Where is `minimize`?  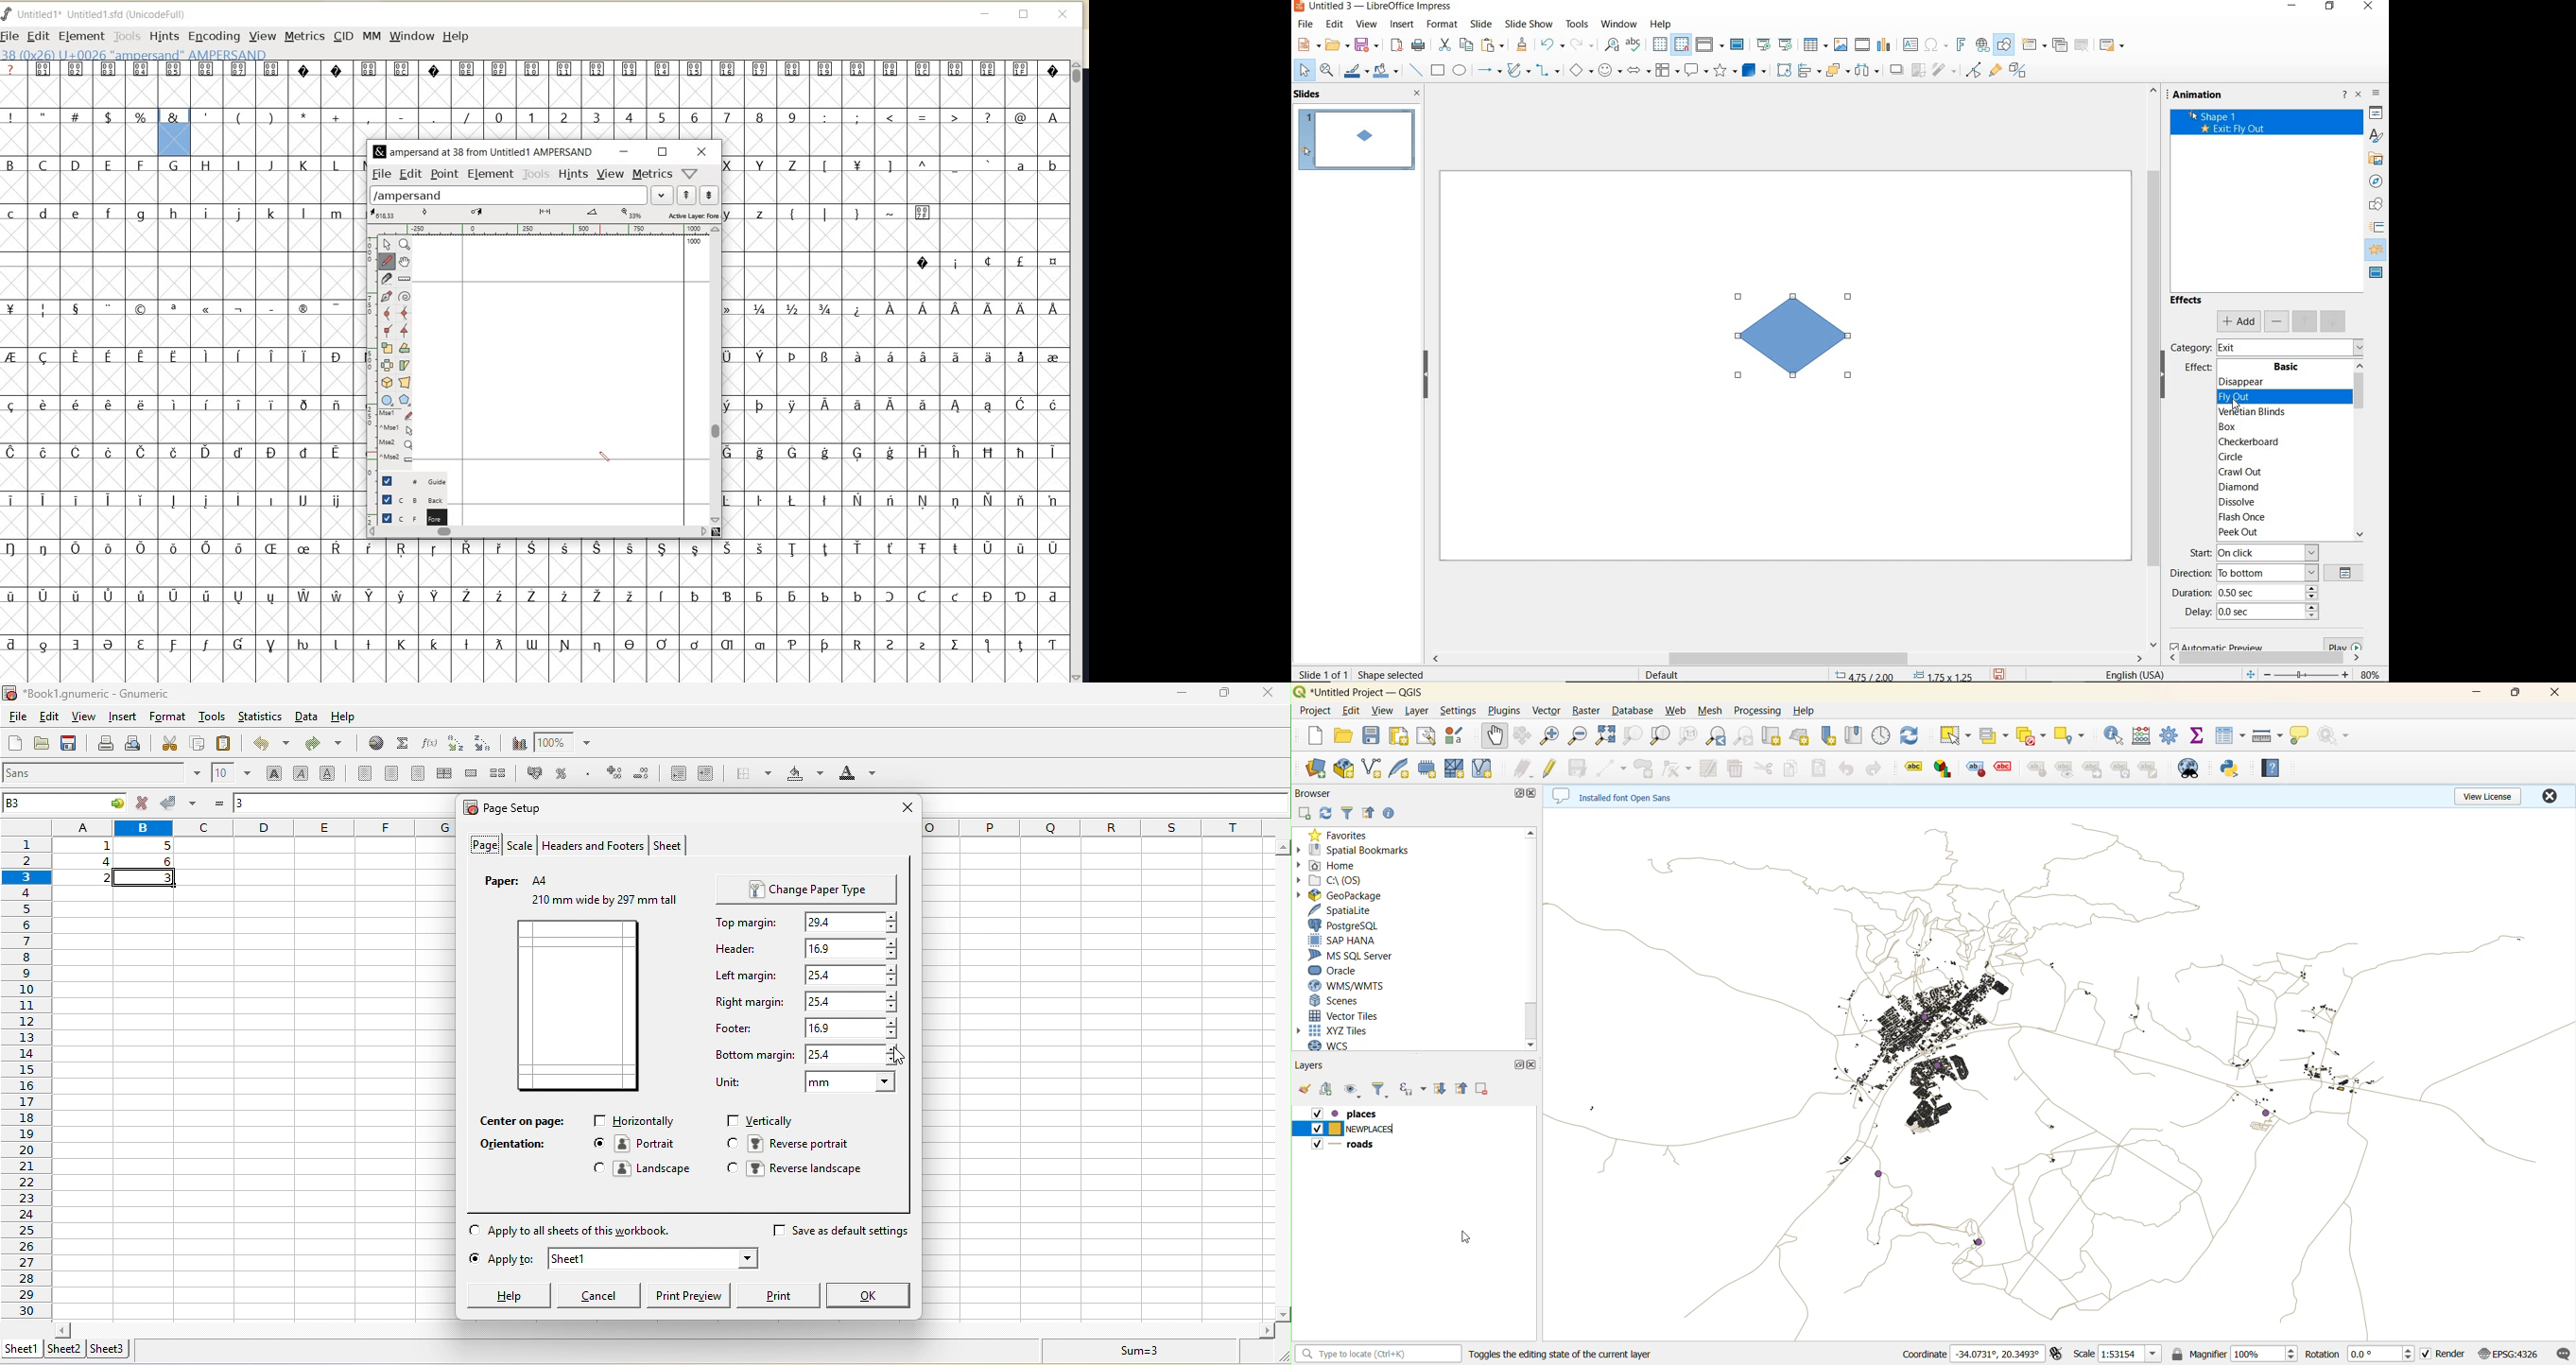
minimize is located at coordinates (1183, 694).